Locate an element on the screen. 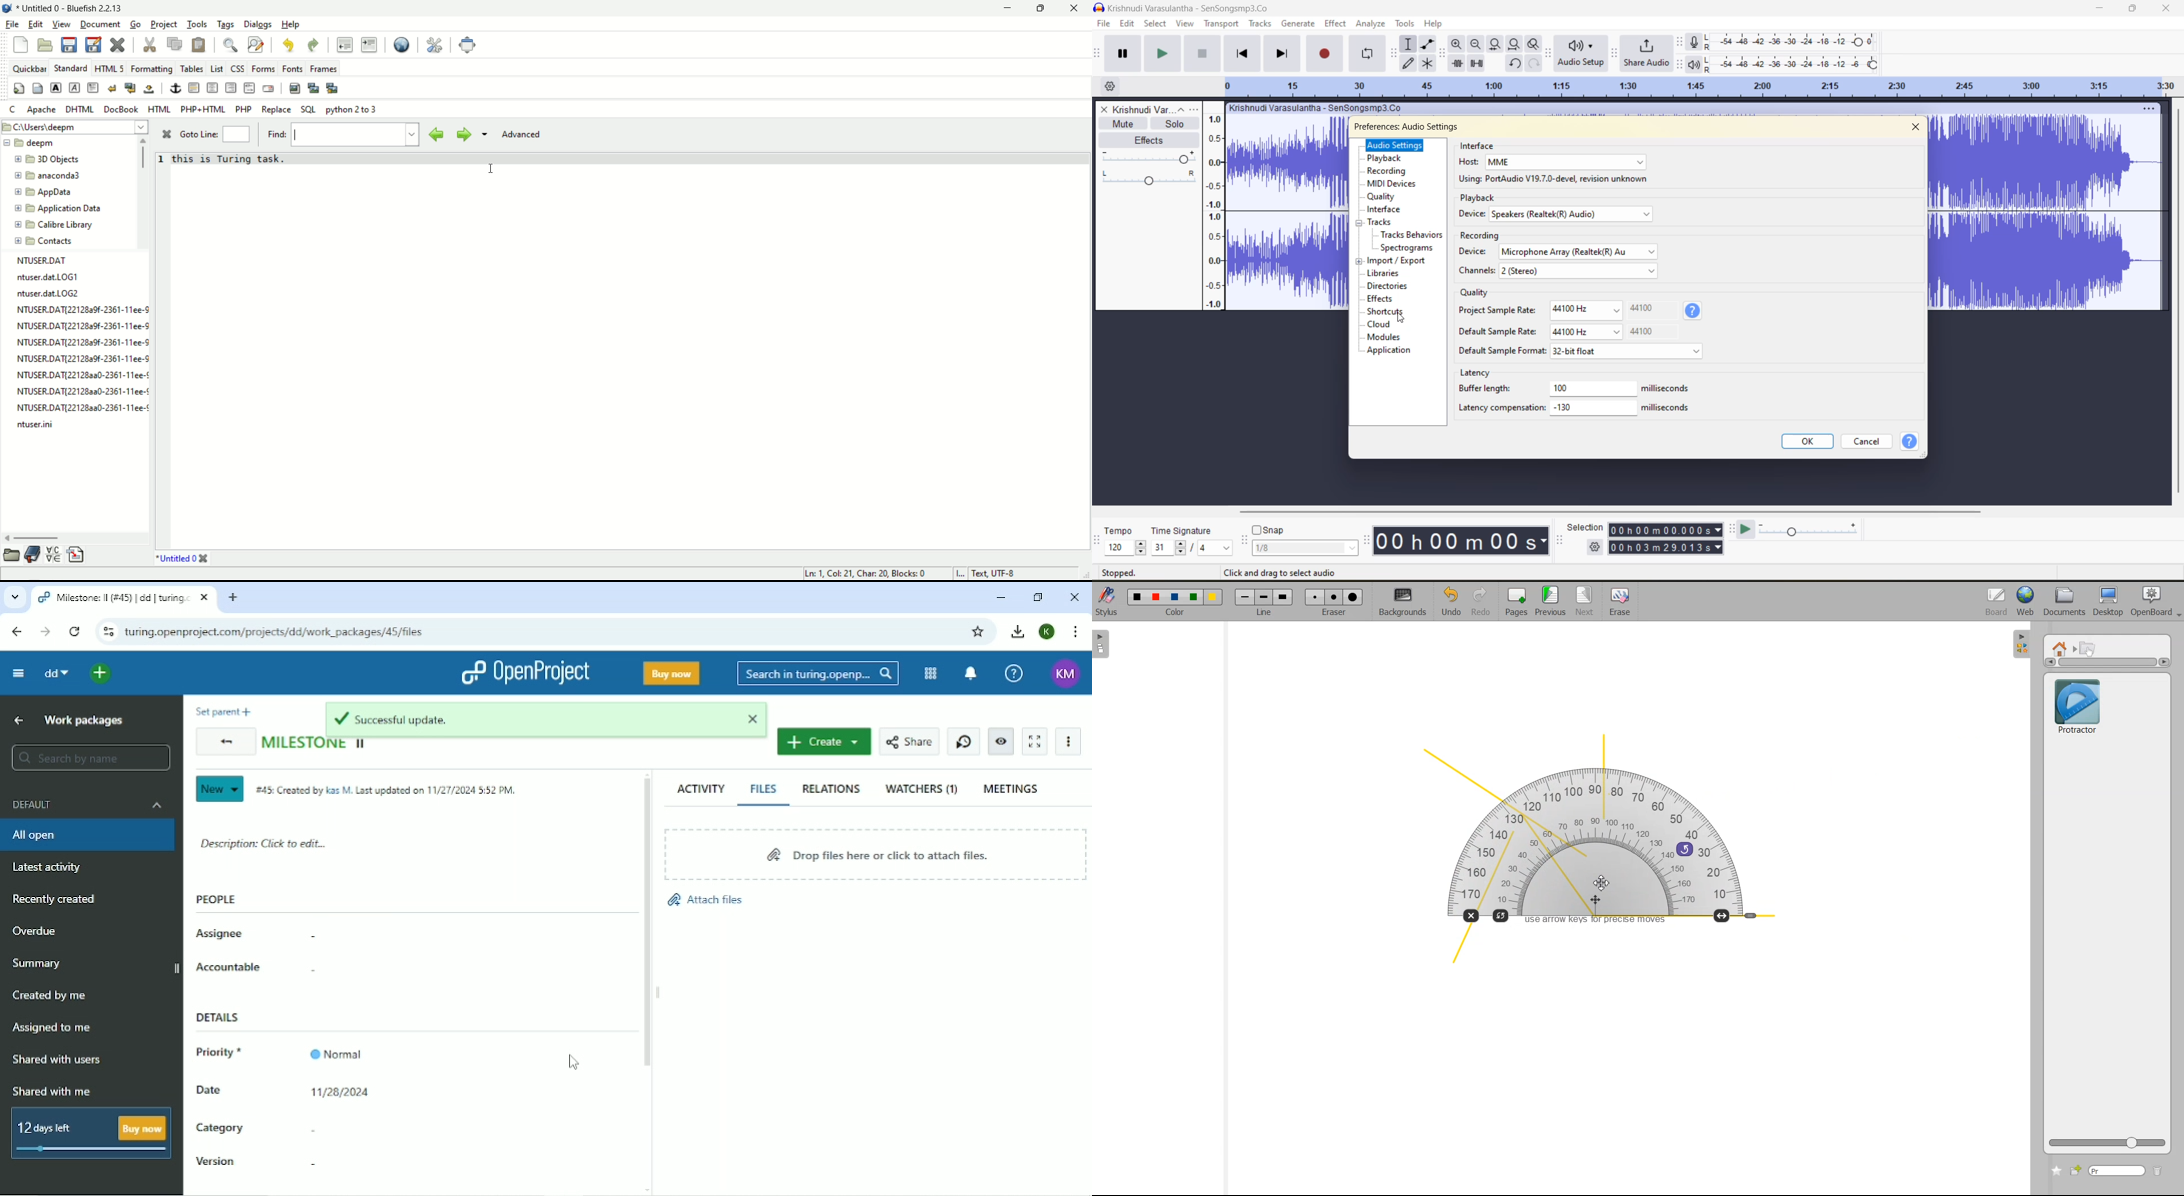 The width and height of the screenshot is (2184, 1204). view is located at coordinates (1186, 24).